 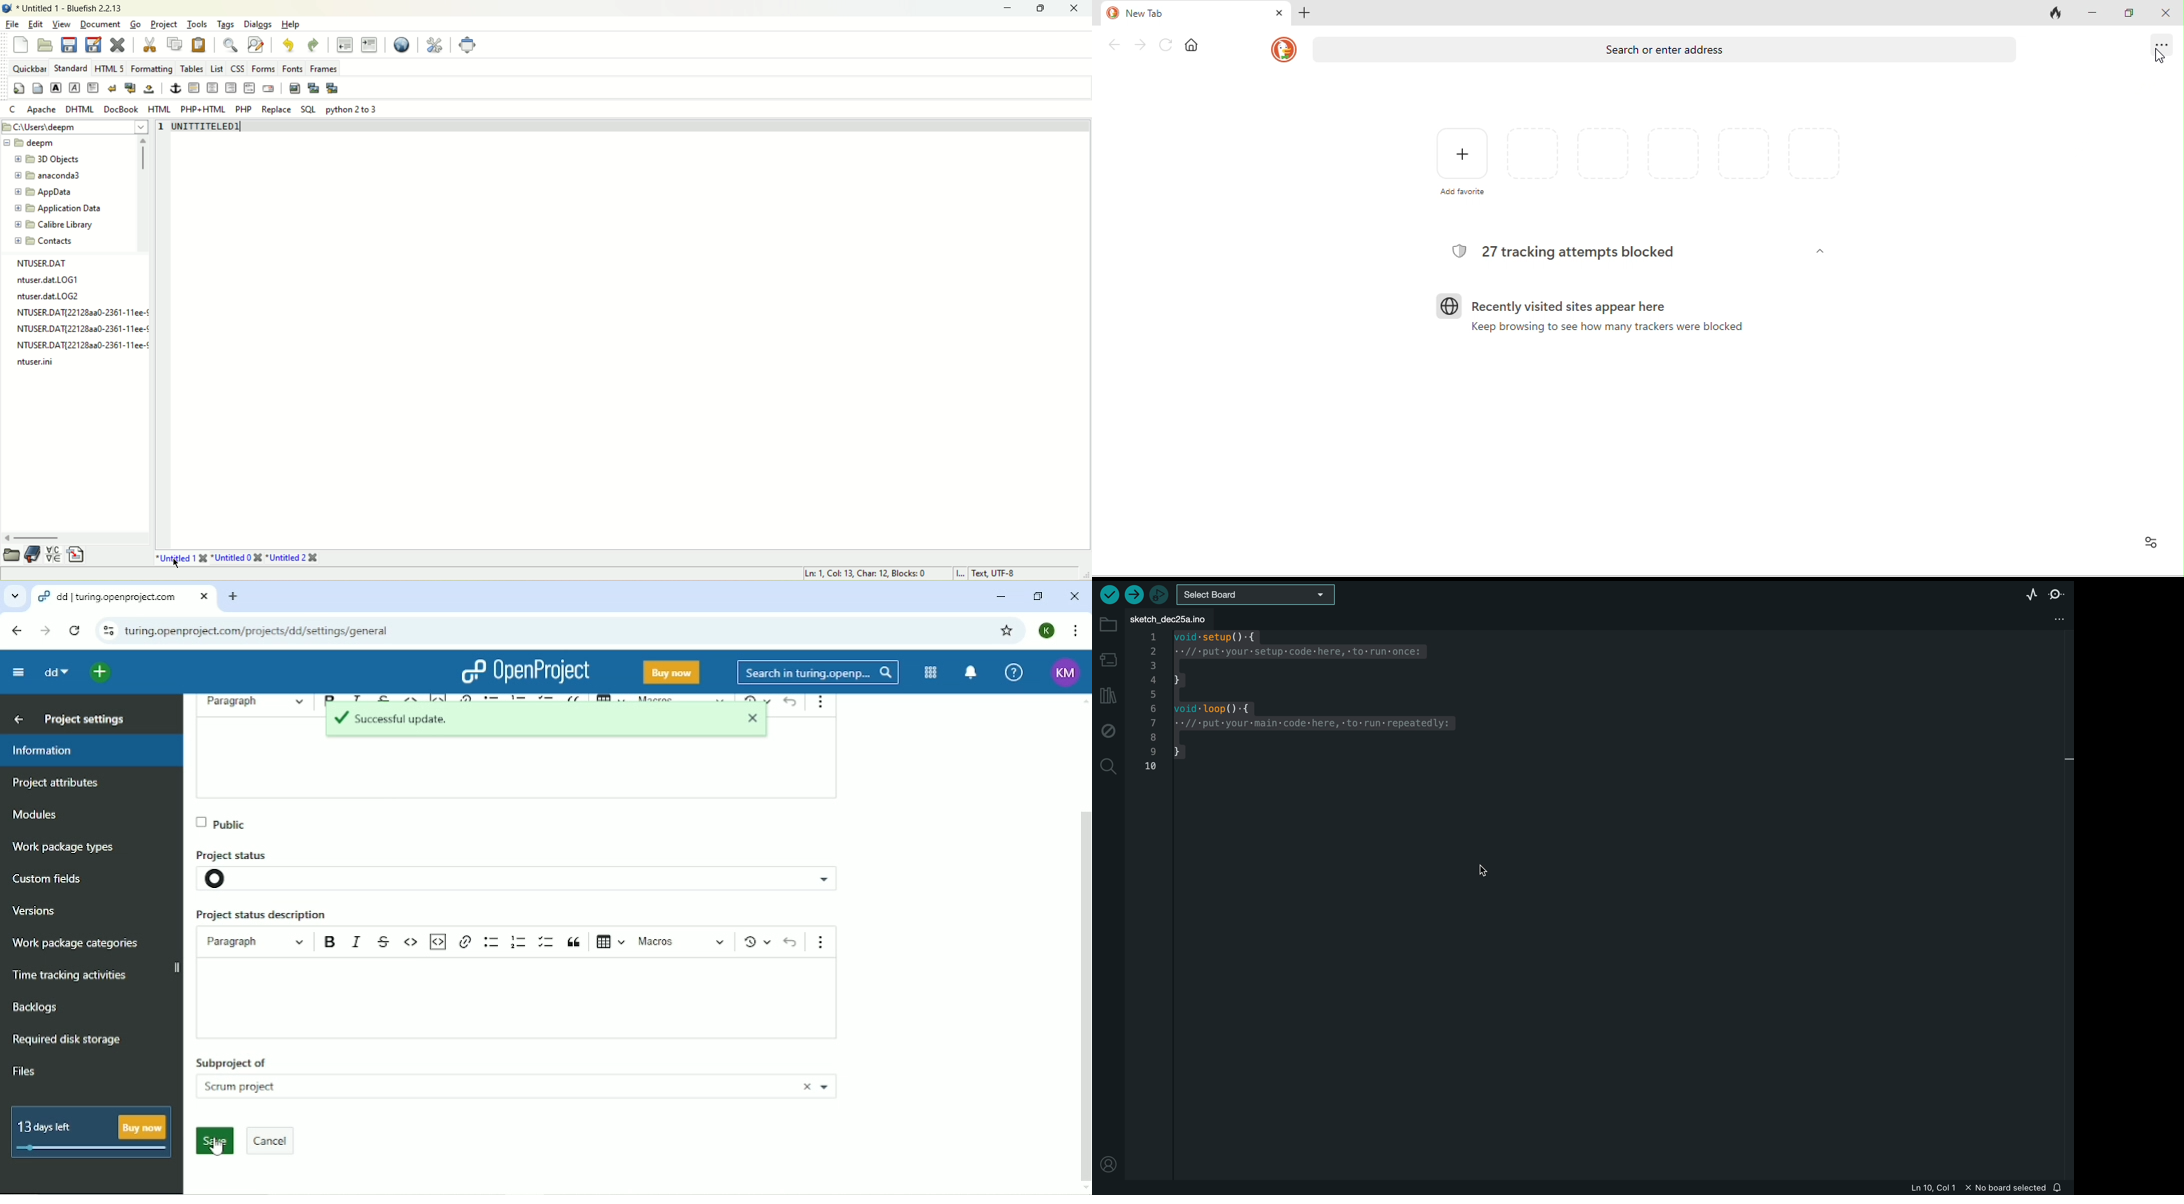 What do you see at coordinates (2050, 618) in the screenshot?
I see `file  setting` at bounding box center [2050, 618].